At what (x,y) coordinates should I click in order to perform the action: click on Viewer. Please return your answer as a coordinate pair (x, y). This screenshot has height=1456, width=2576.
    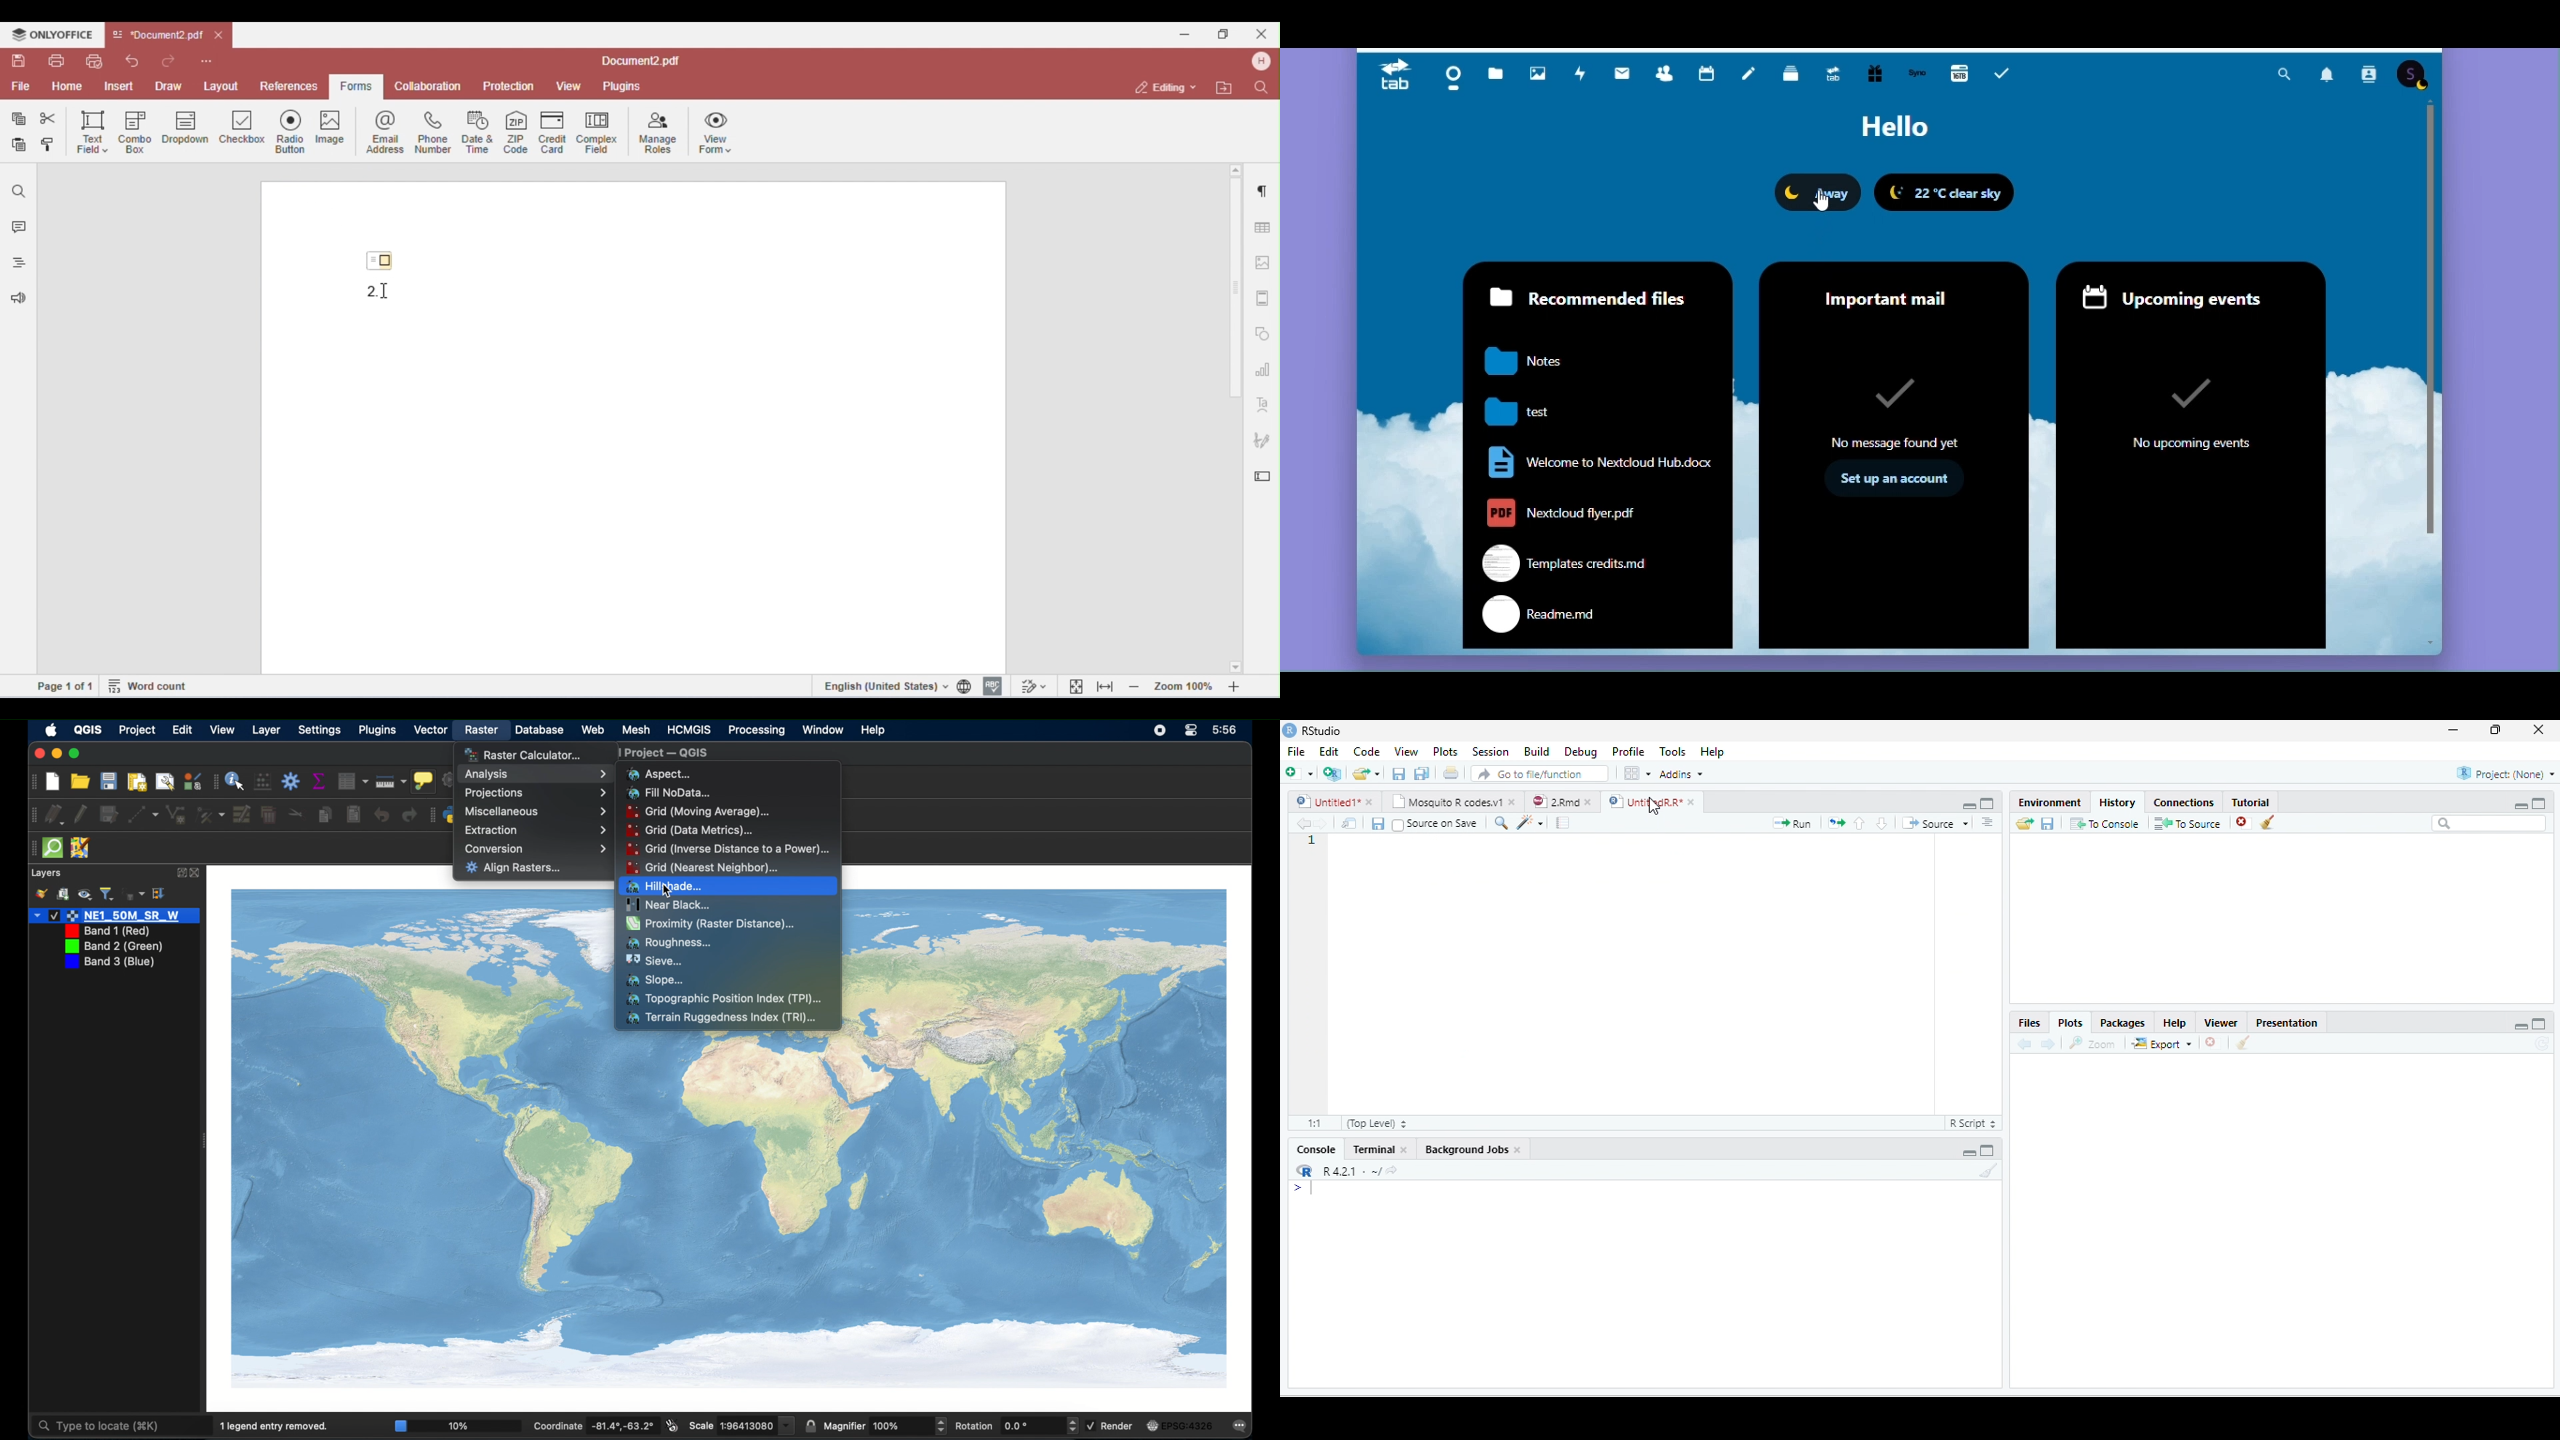
    Looking at the image, I should click on (2222, 1022).